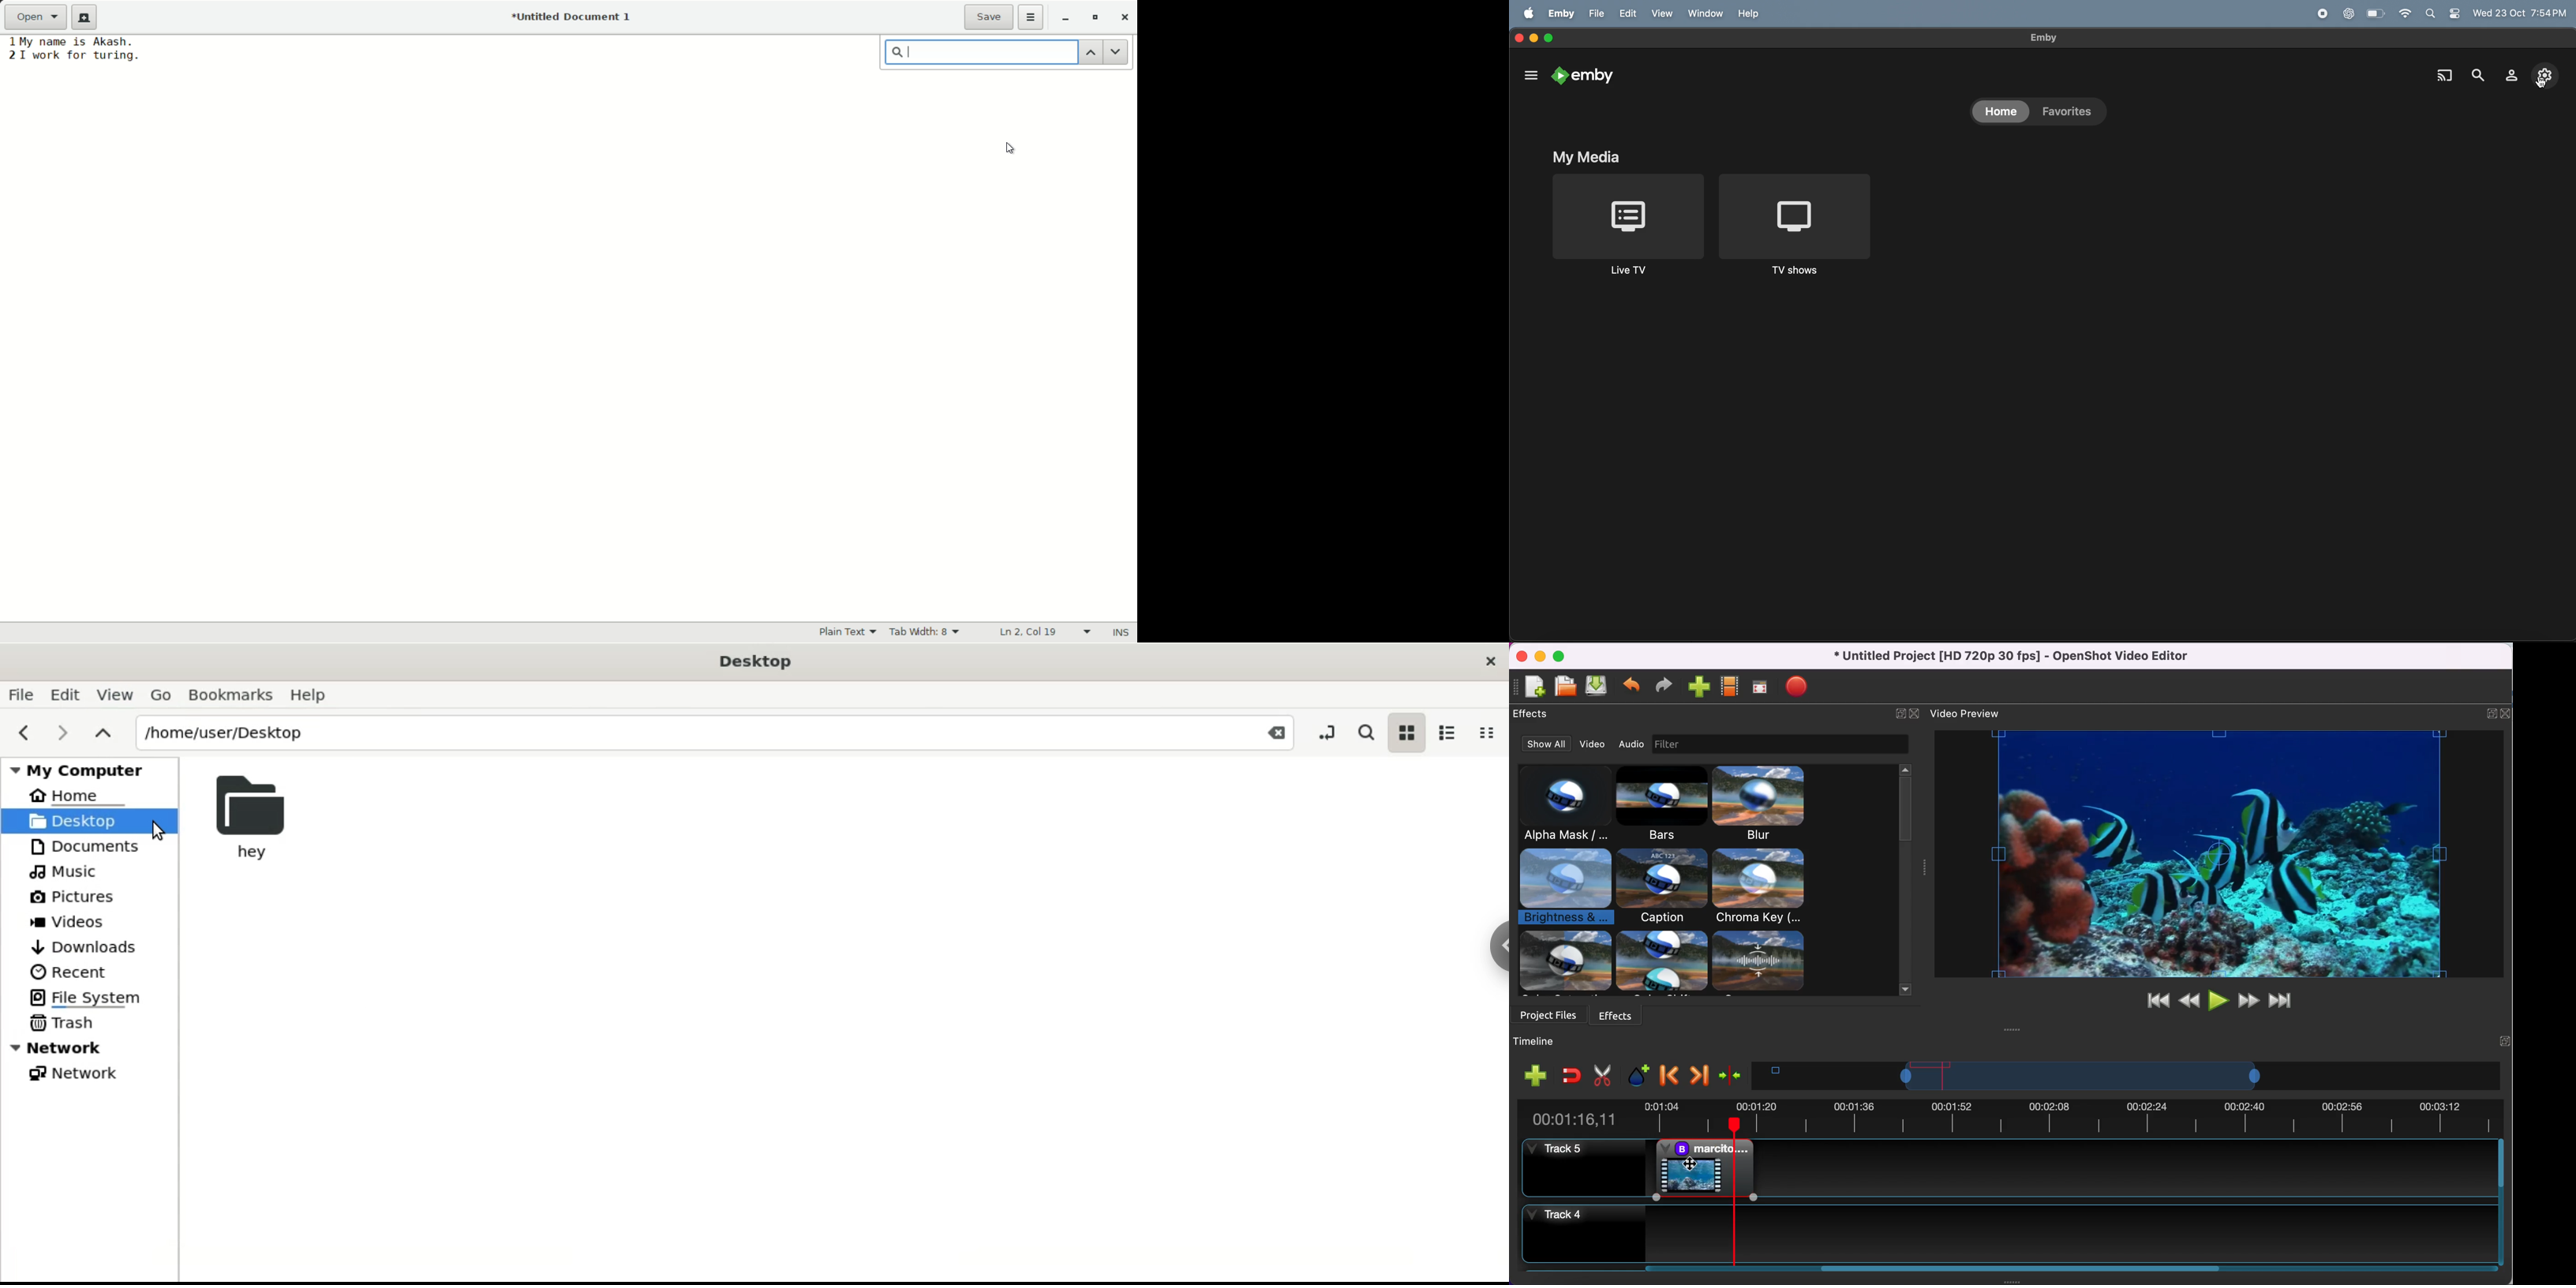 The height and width of the screenshot is (1288, 2576). What do you see at coordinates (990, 17) in the screenshot?
I see `save` at bounding box center [990, 17].